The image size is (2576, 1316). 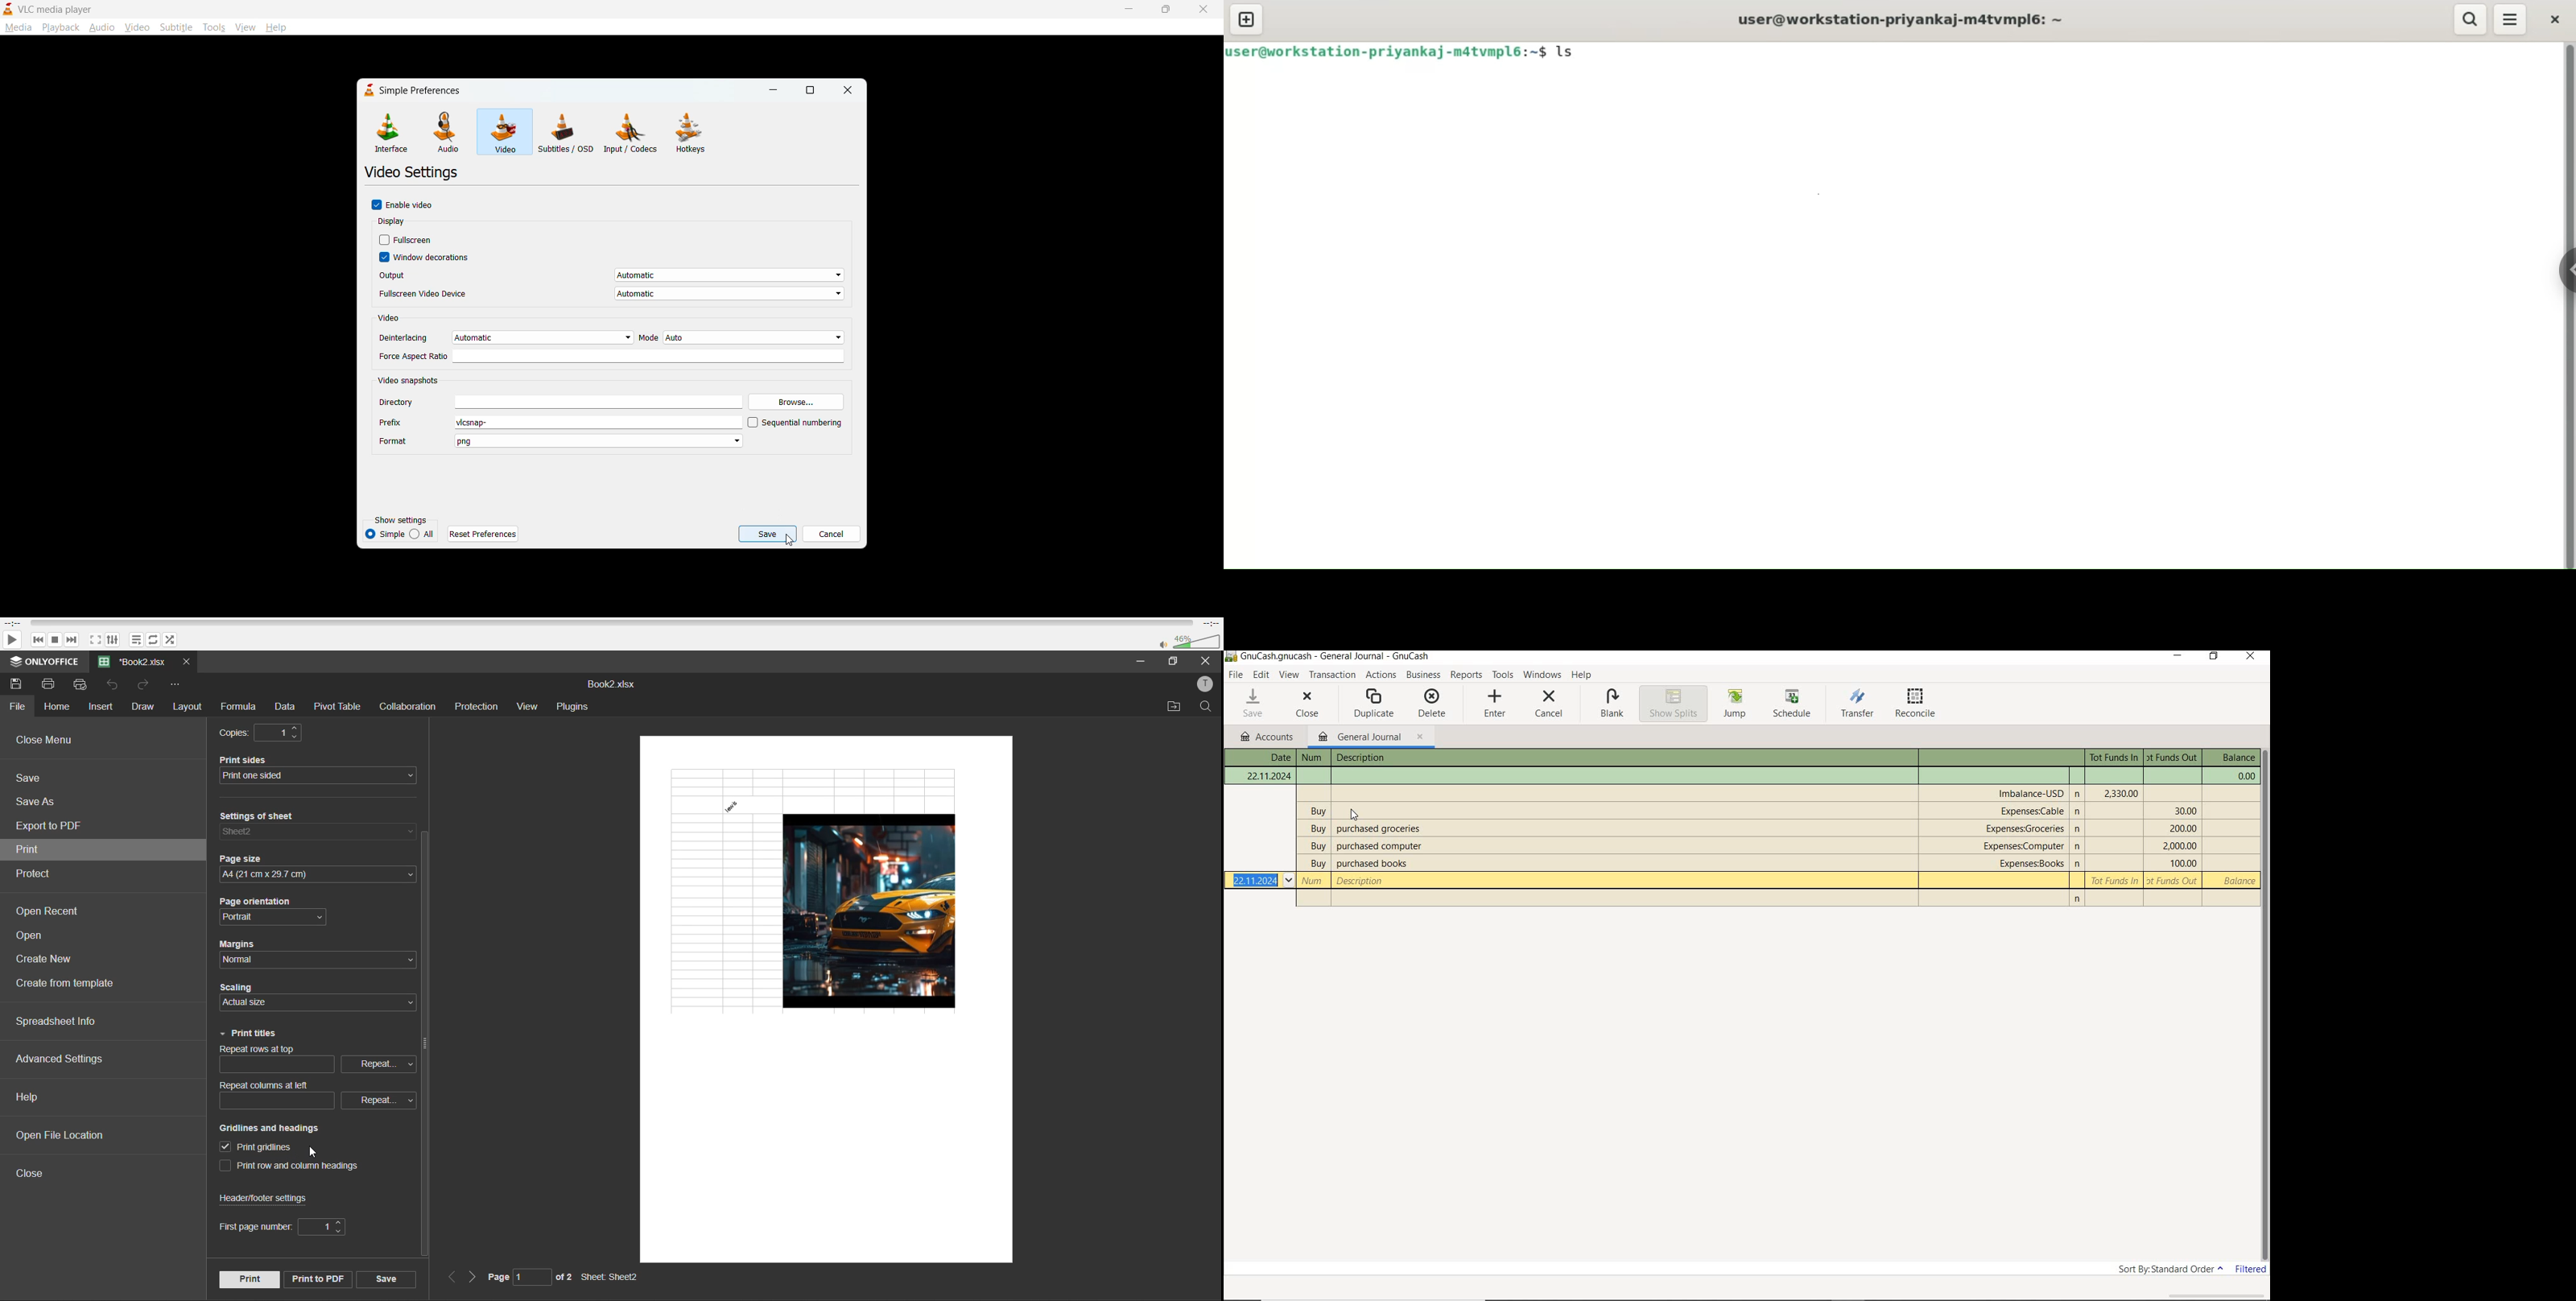 What do you see at coordinates (245, 25) in the screenshot?
I see `view` at bounding box center [245, 25].